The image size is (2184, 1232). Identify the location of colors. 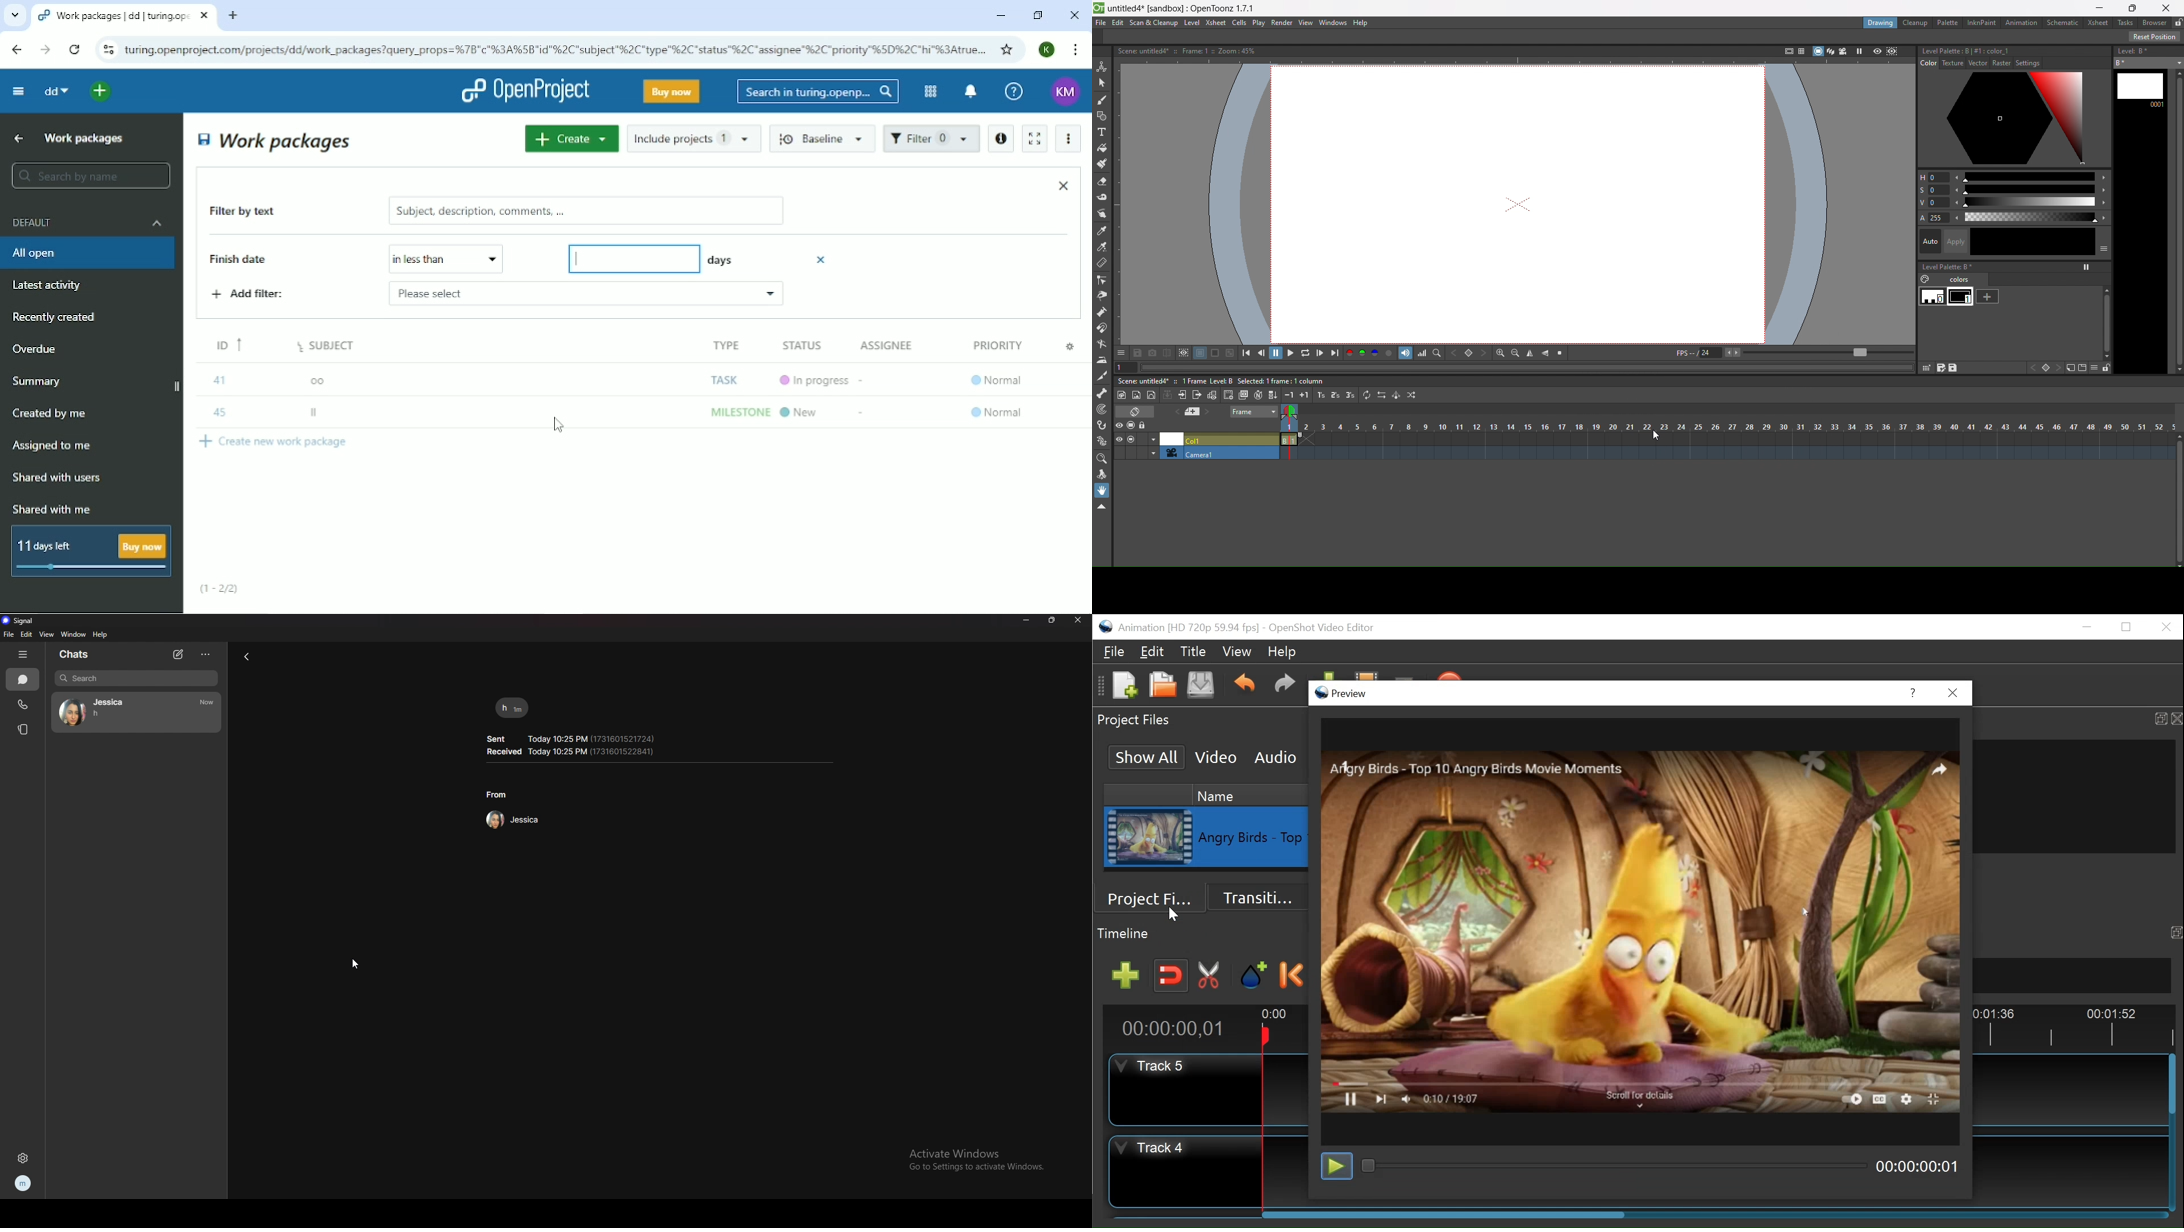
(1950, 280).